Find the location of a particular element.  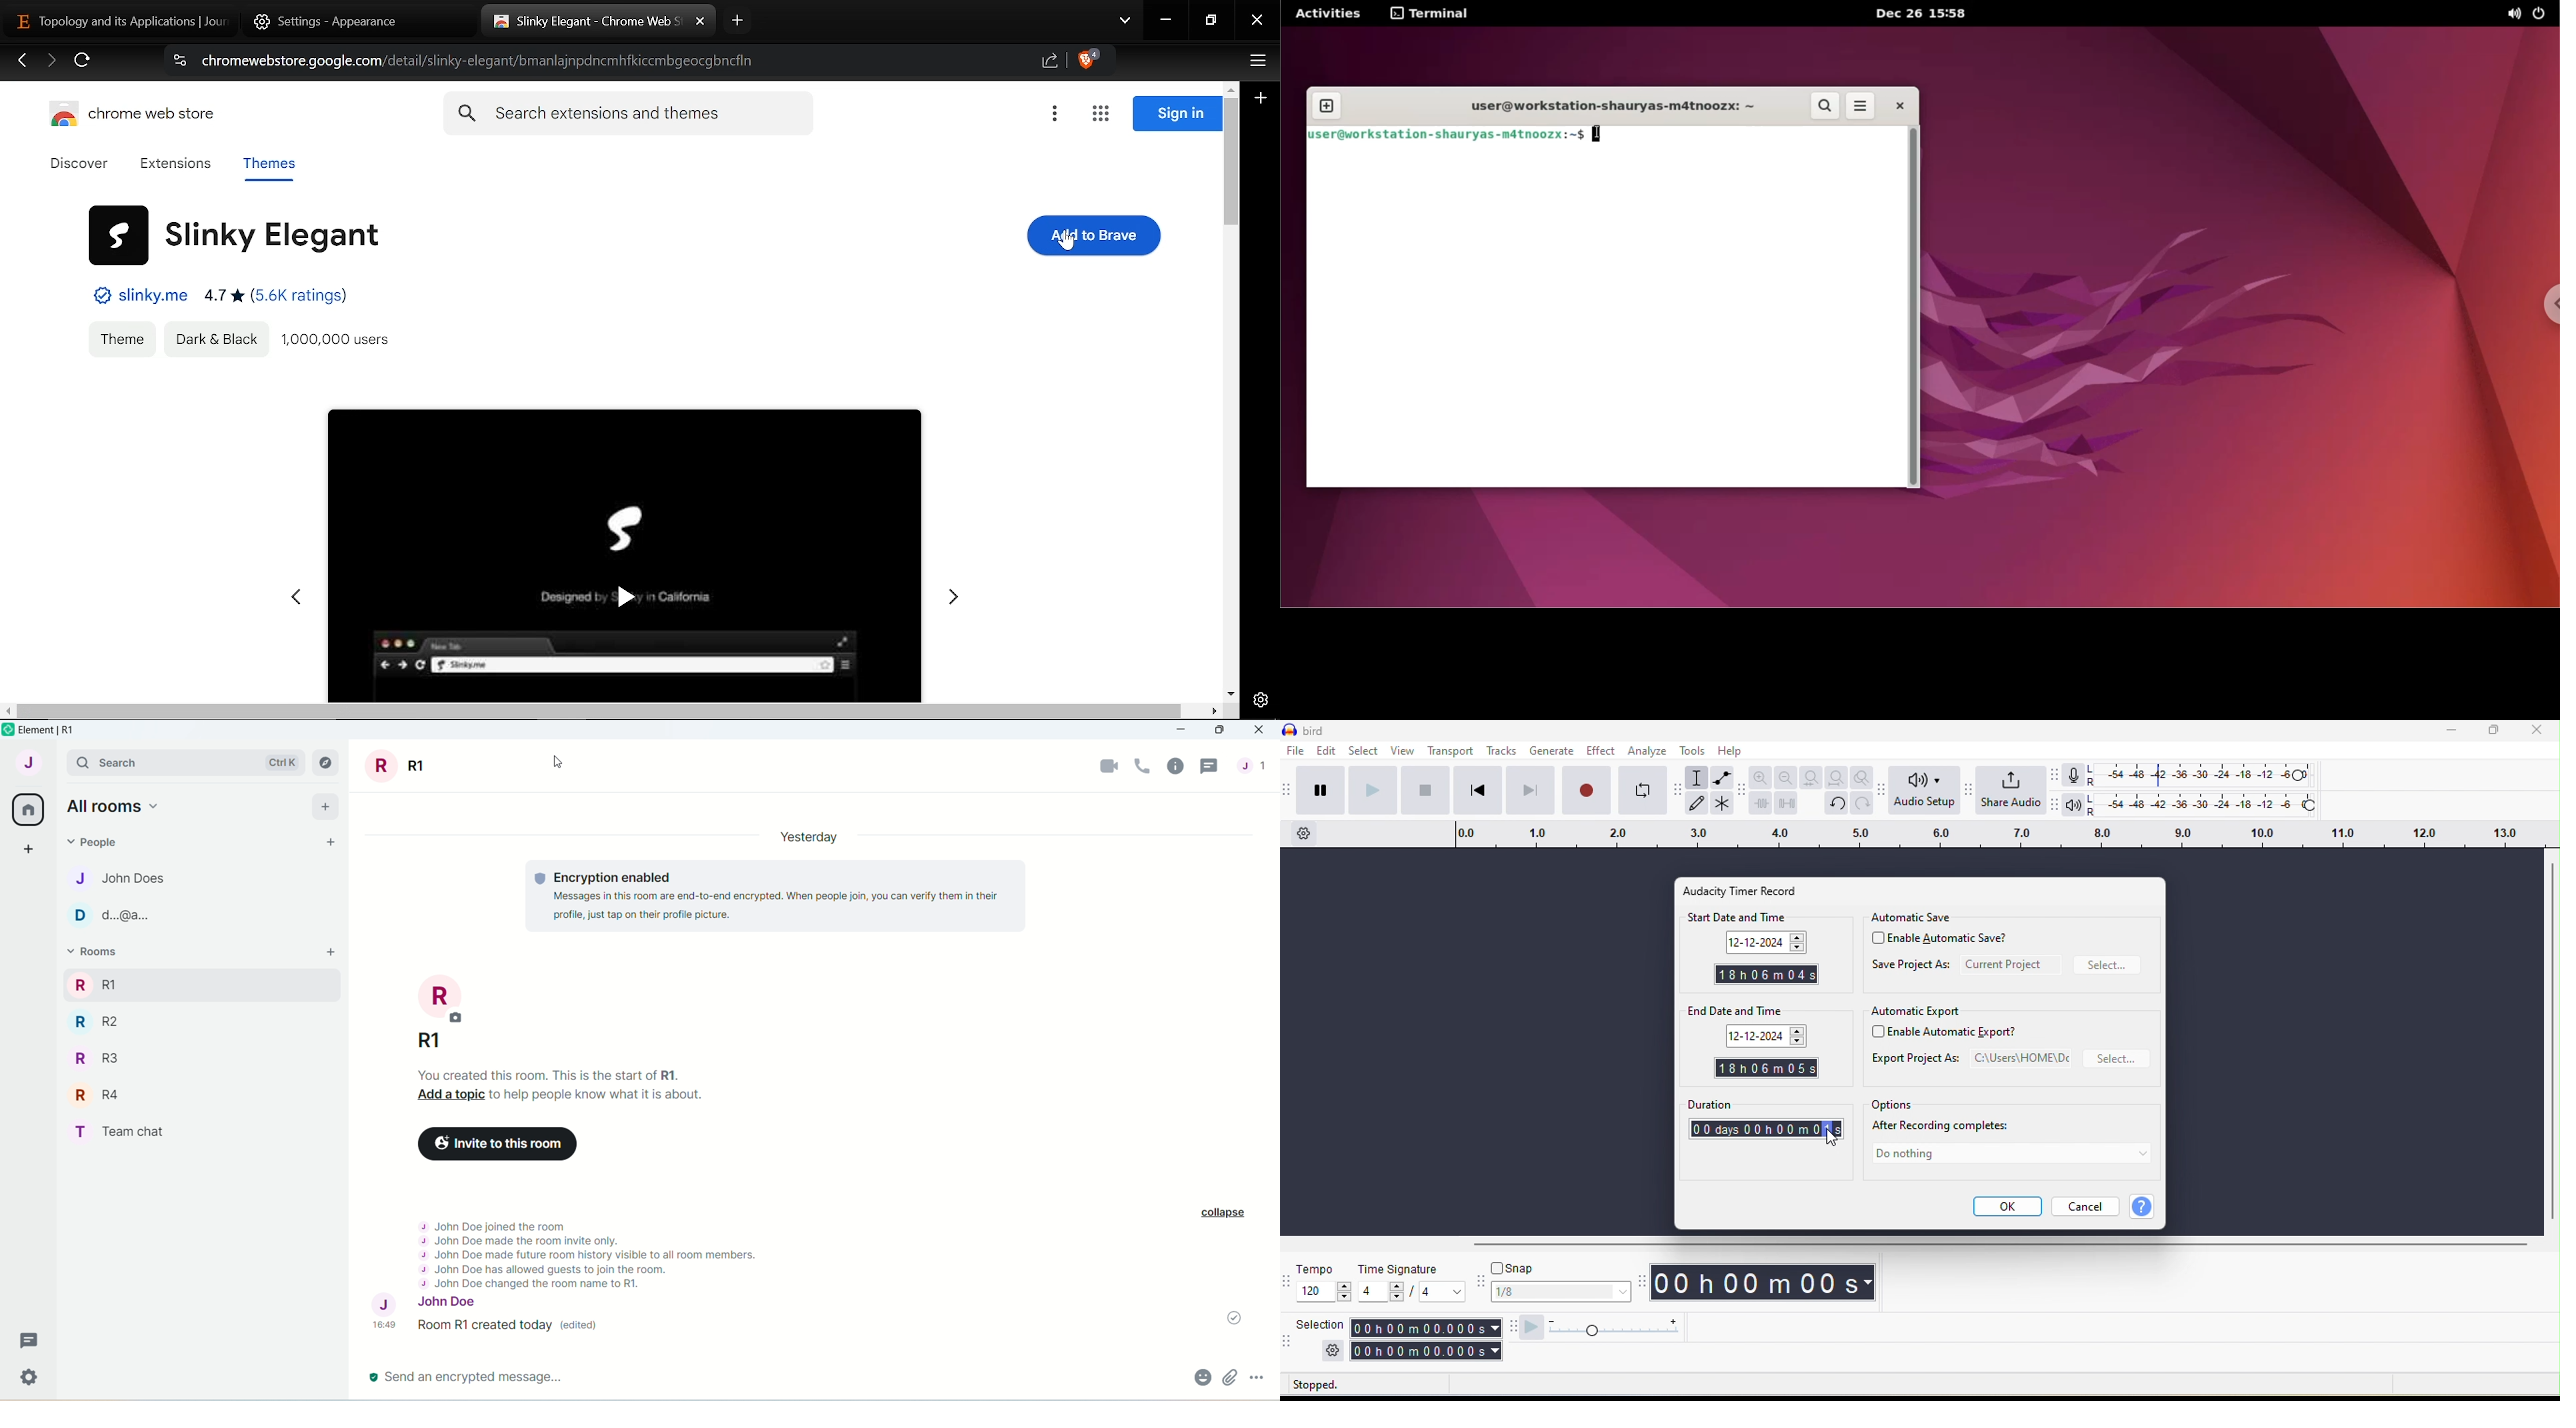

6 Invite to this room is located at coordinates (495, 1143).